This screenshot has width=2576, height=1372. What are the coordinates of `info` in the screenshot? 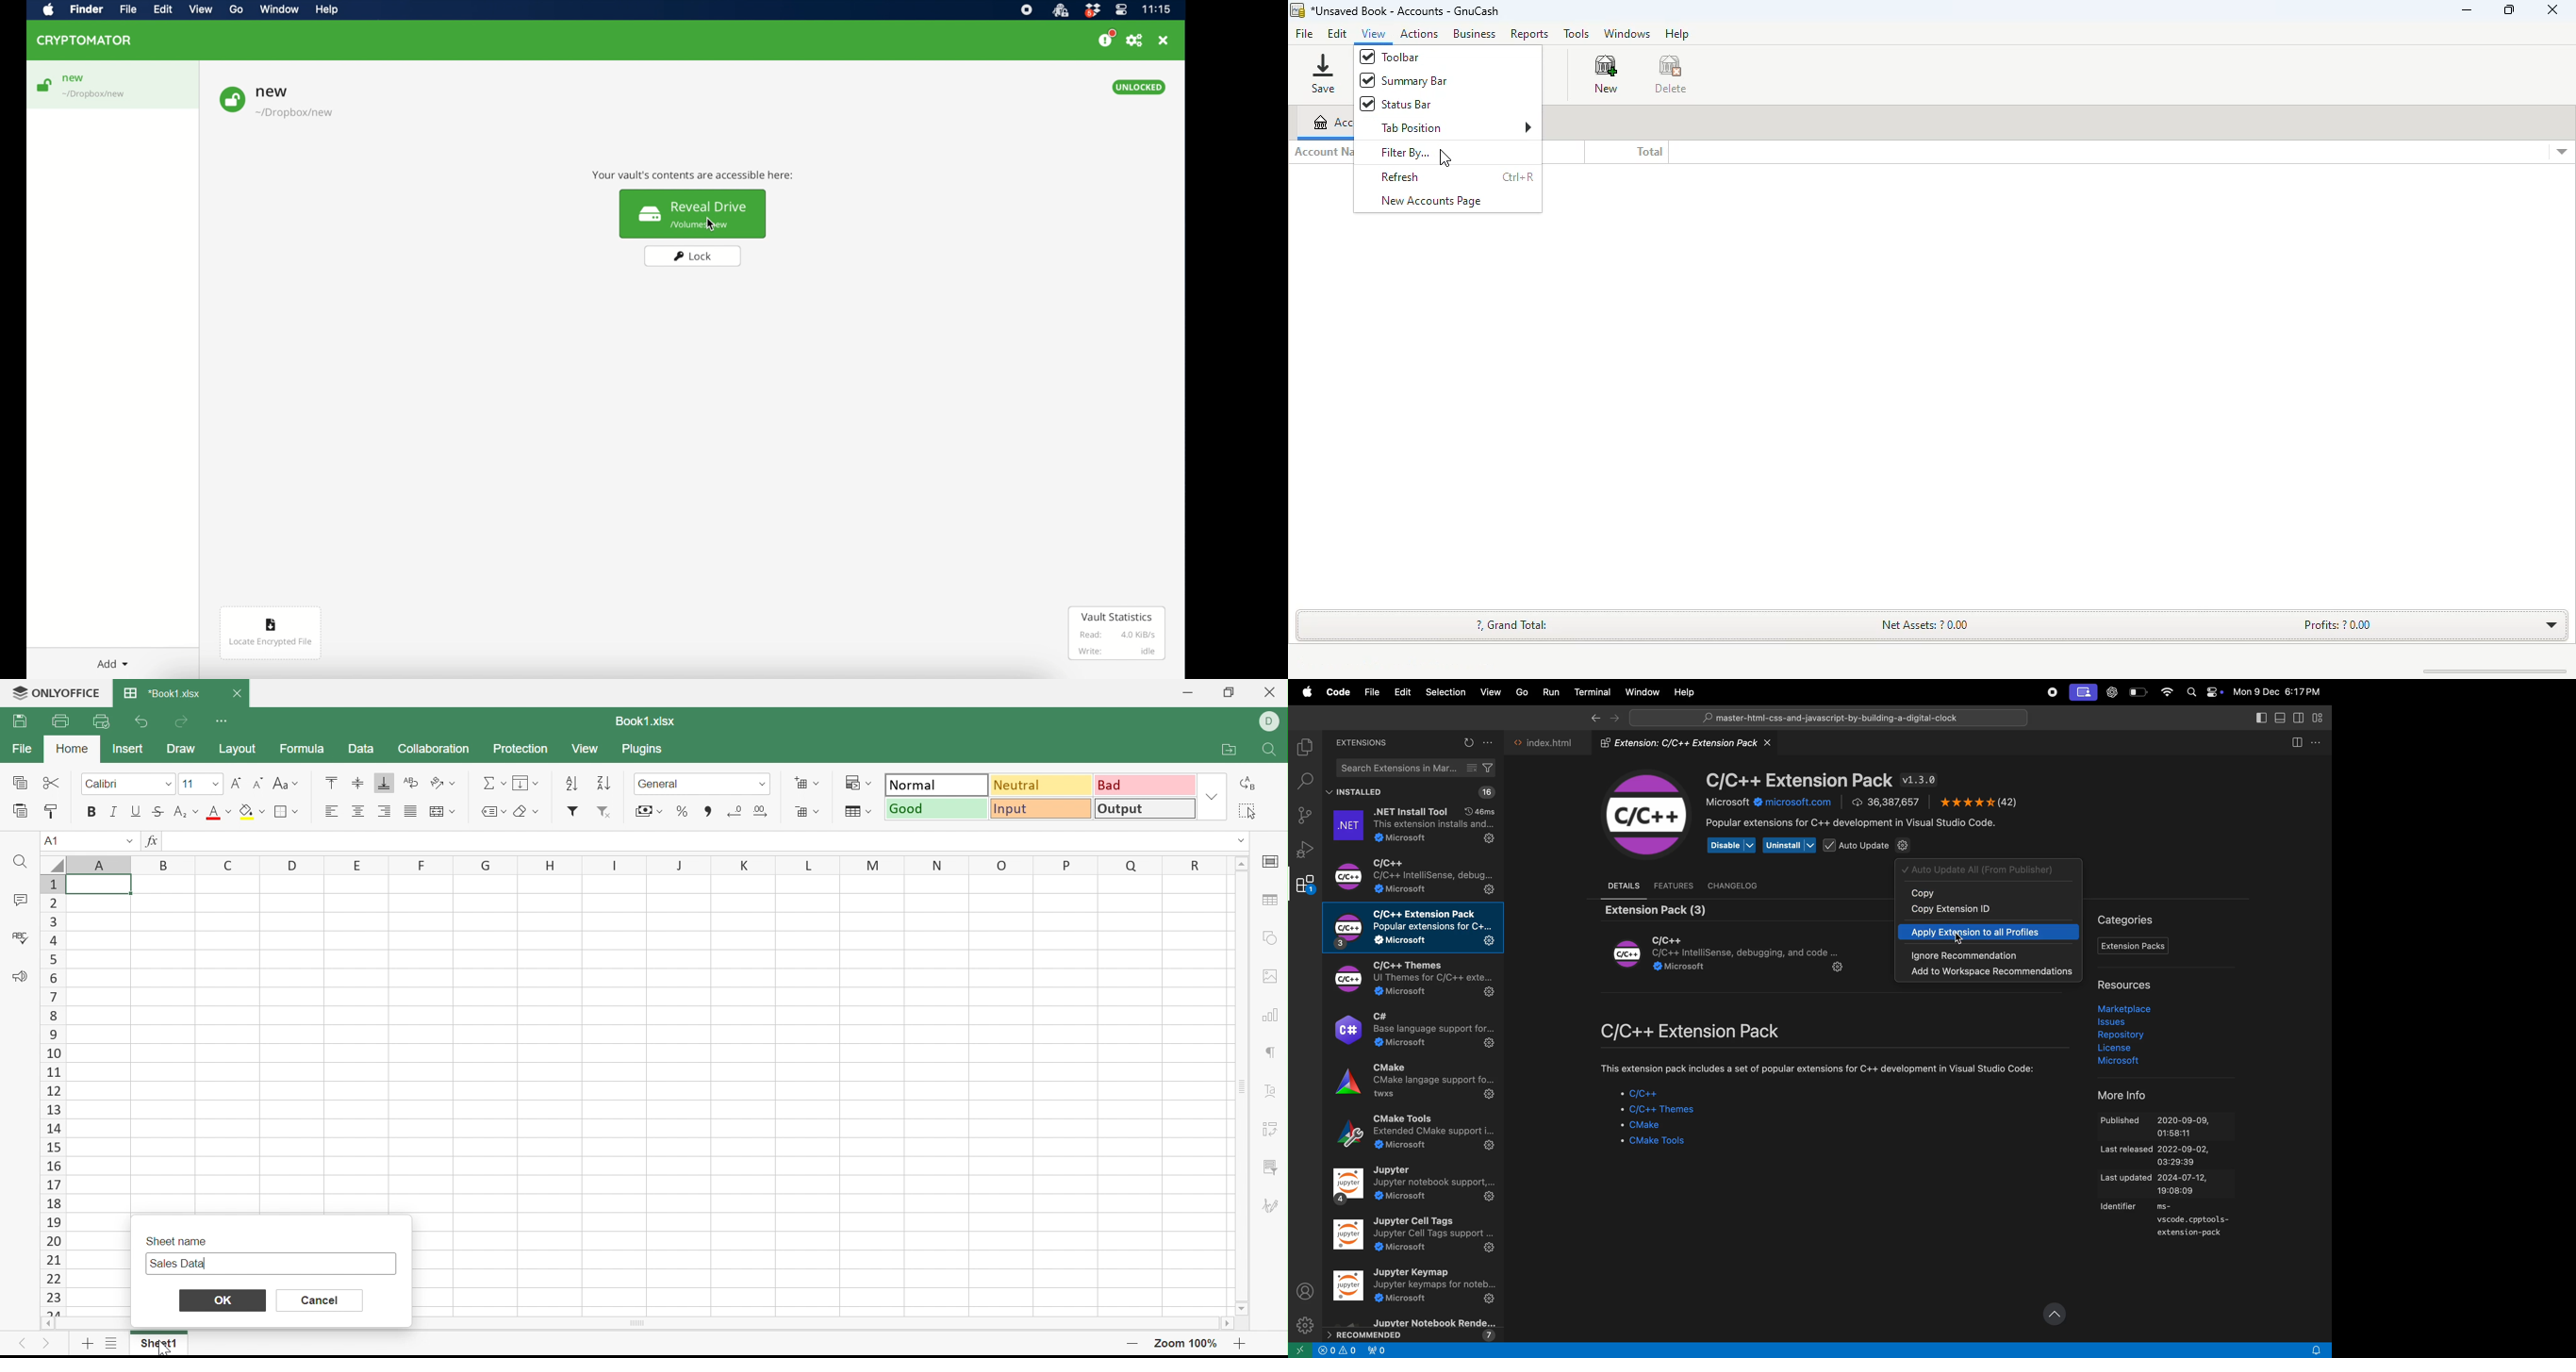 It's located at (1338, 1352).